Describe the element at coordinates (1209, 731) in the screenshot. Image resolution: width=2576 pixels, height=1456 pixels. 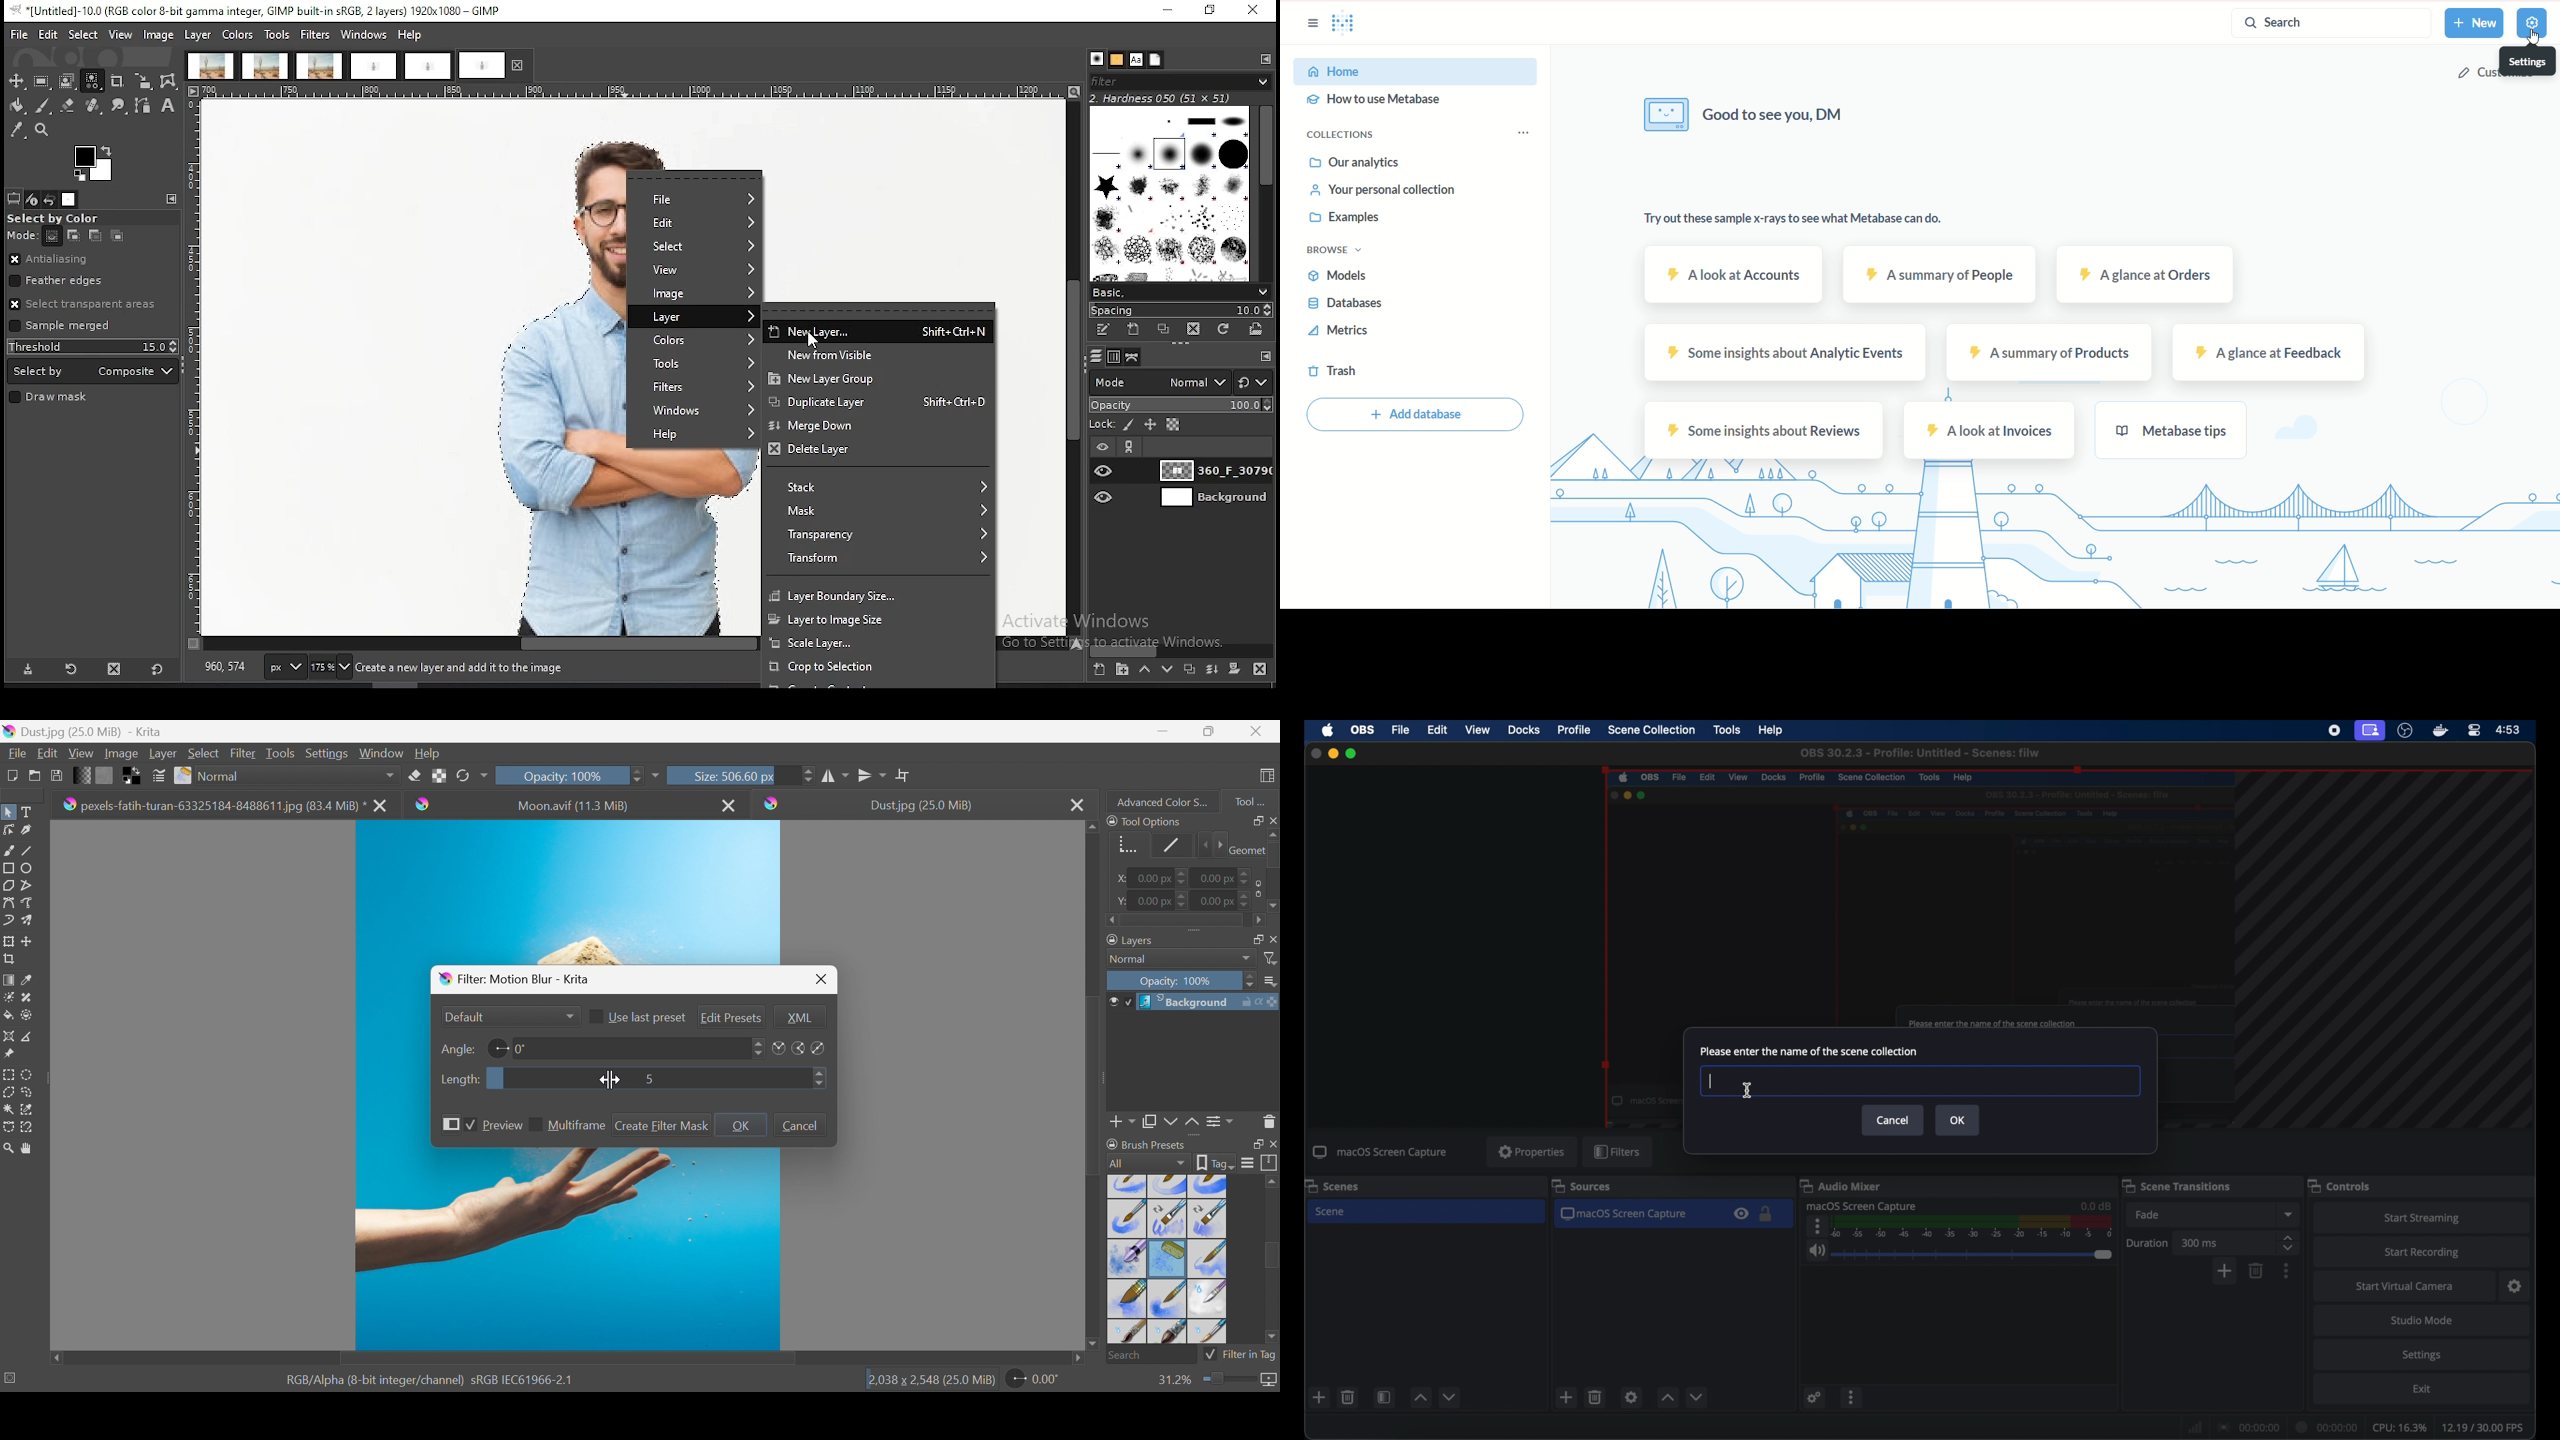
I see `Restore Down` at that location.